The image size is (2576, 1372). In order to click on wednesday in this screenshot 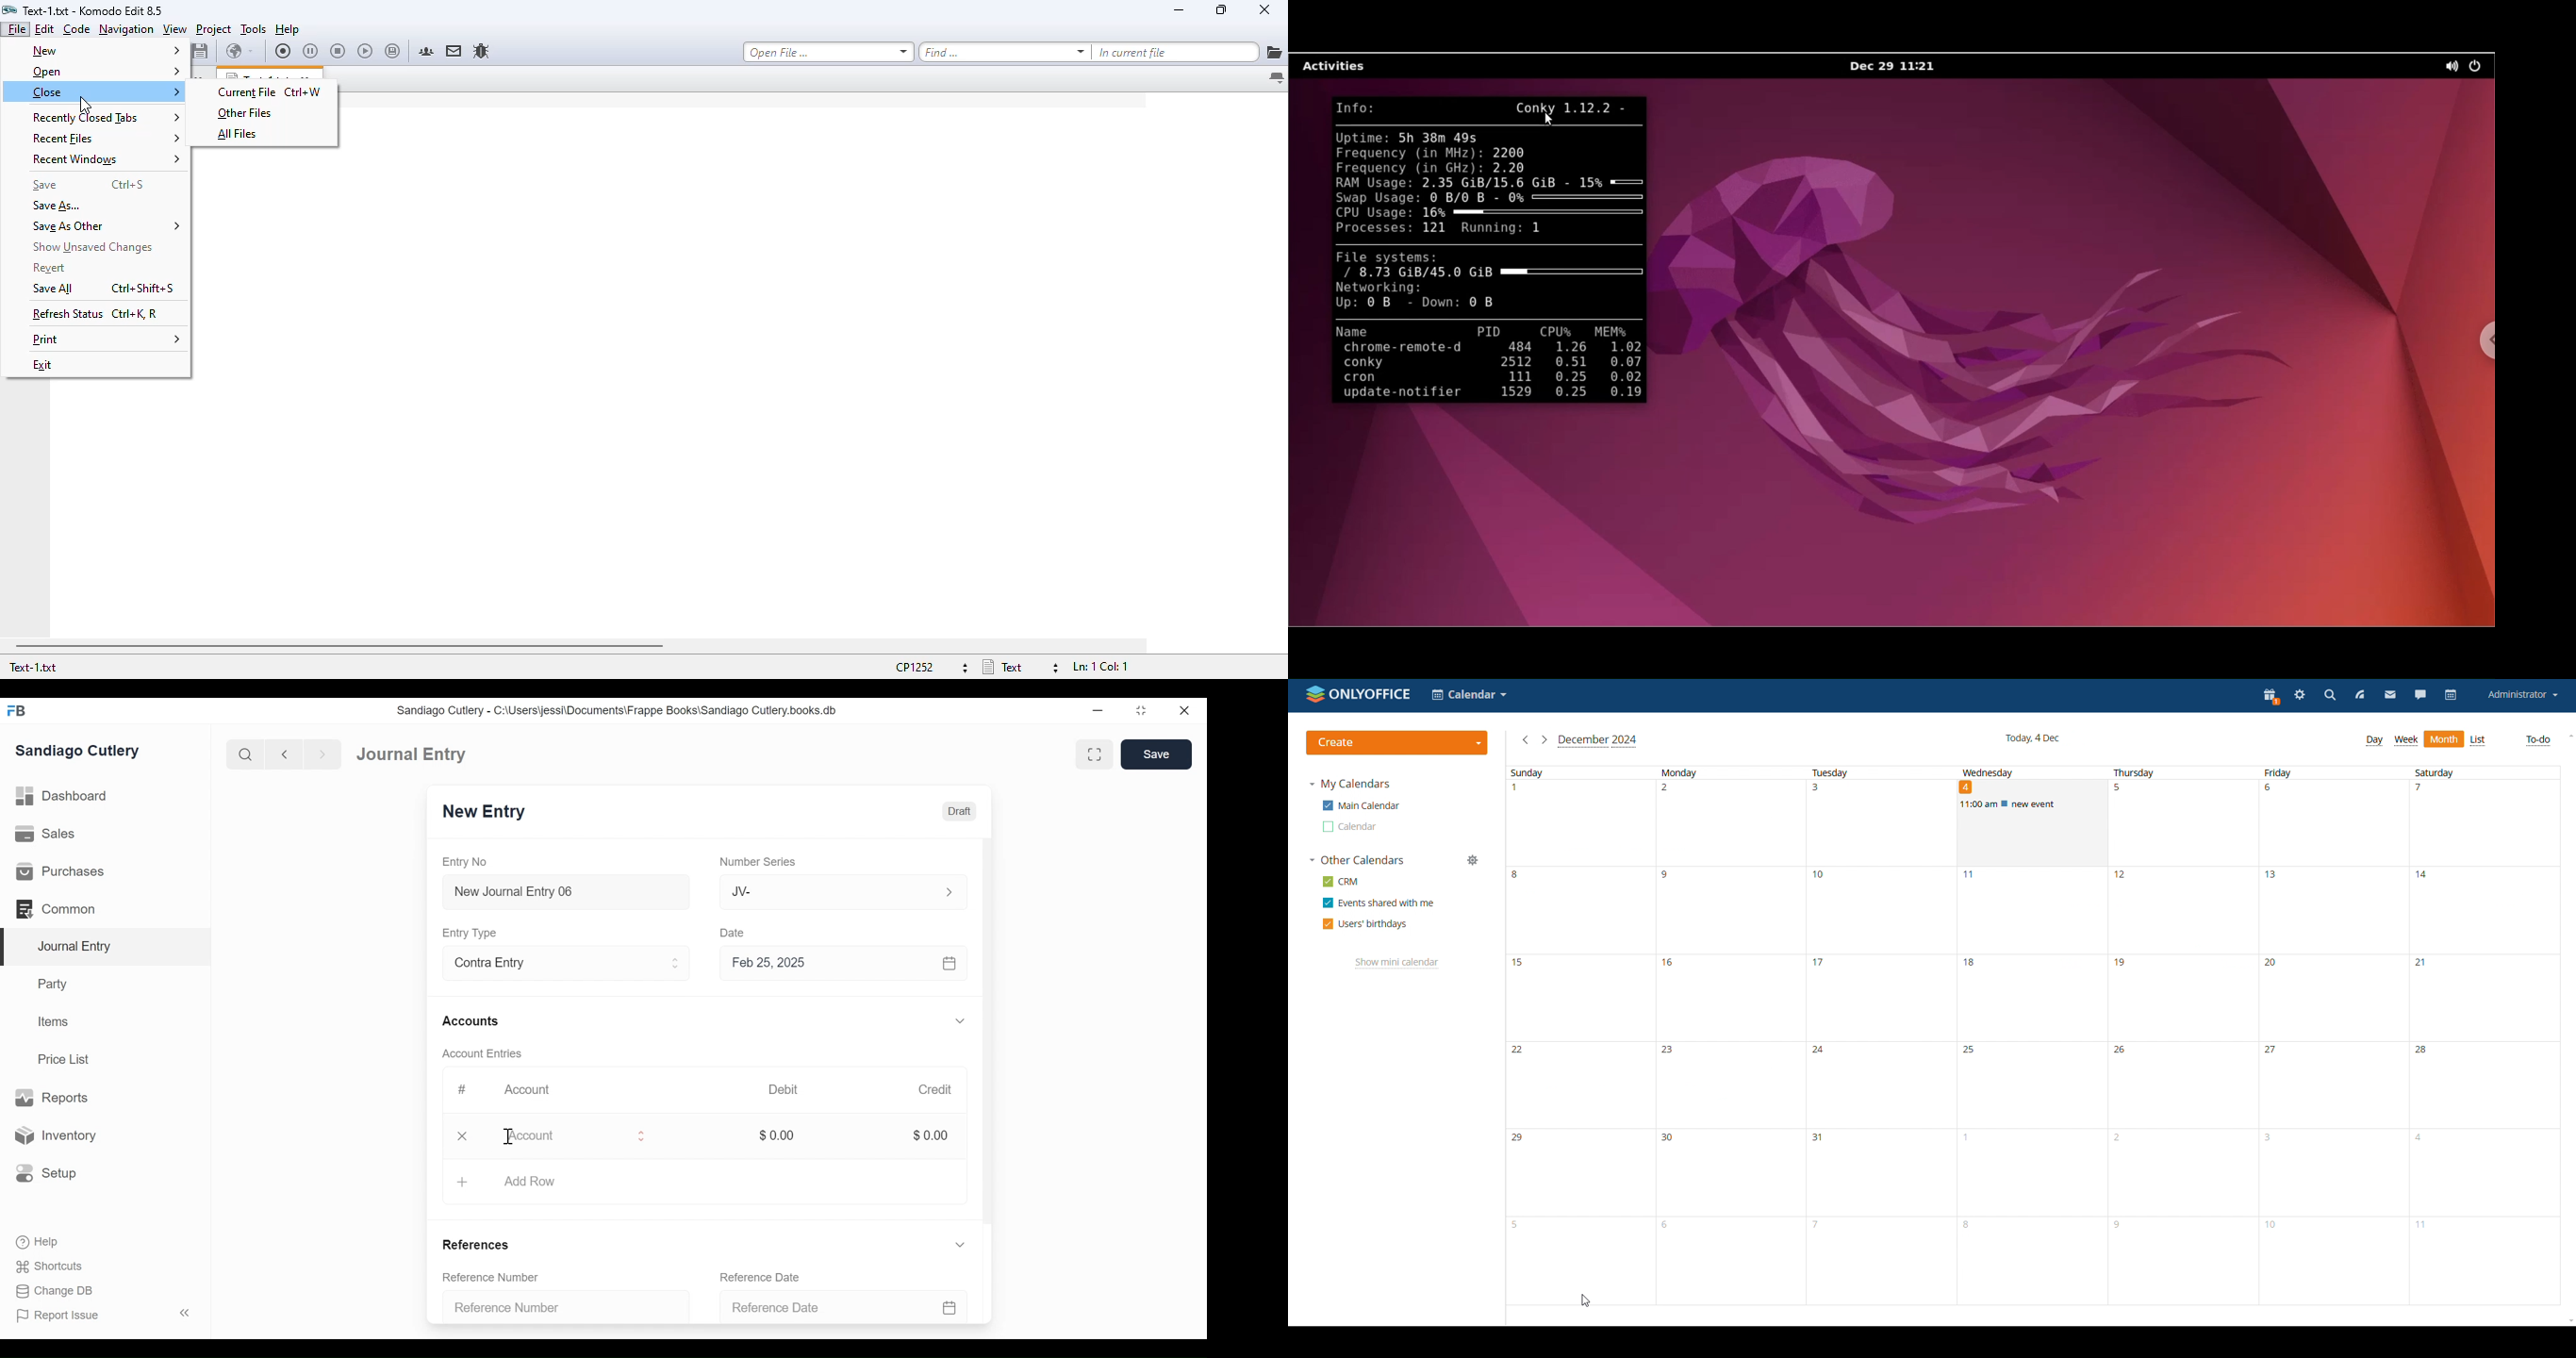, I will do `click(1989, 772)`.